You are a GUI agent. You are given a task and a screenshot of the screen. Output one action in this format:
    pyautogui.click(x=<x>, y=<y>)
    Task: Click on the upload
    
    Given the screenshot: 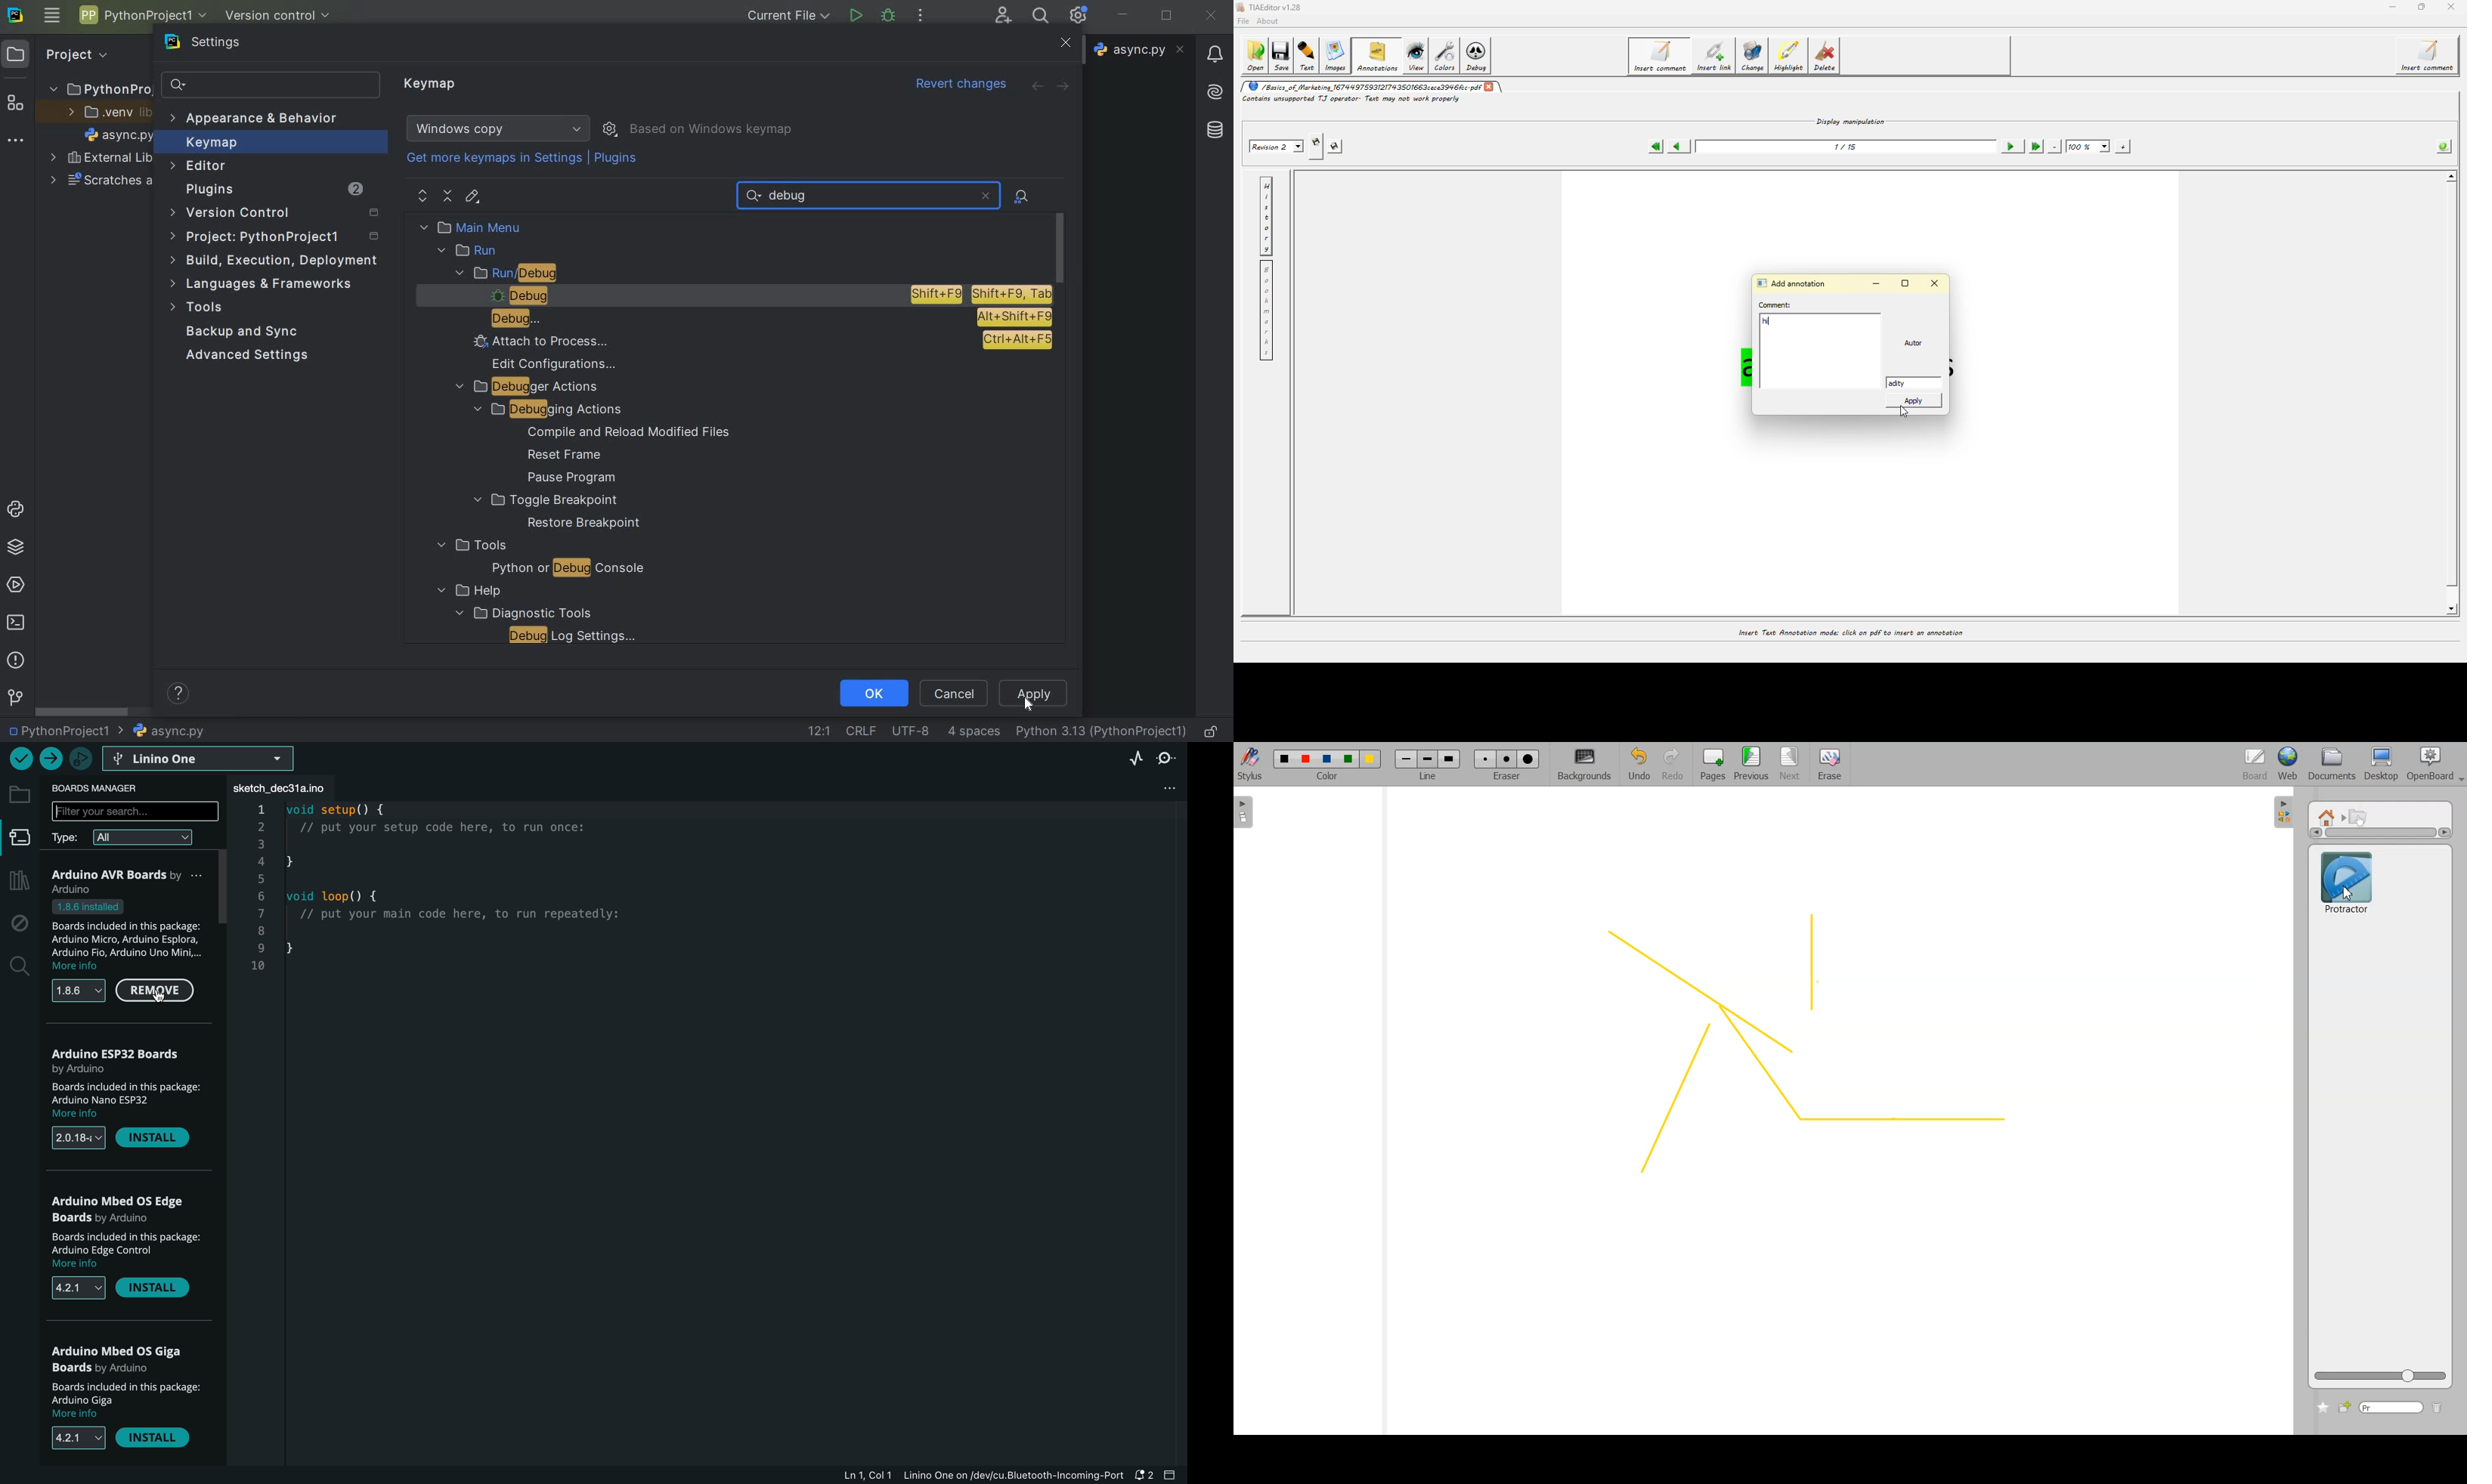 What is the action you would take?
    pyautogui.click(x=50, y=761)
    